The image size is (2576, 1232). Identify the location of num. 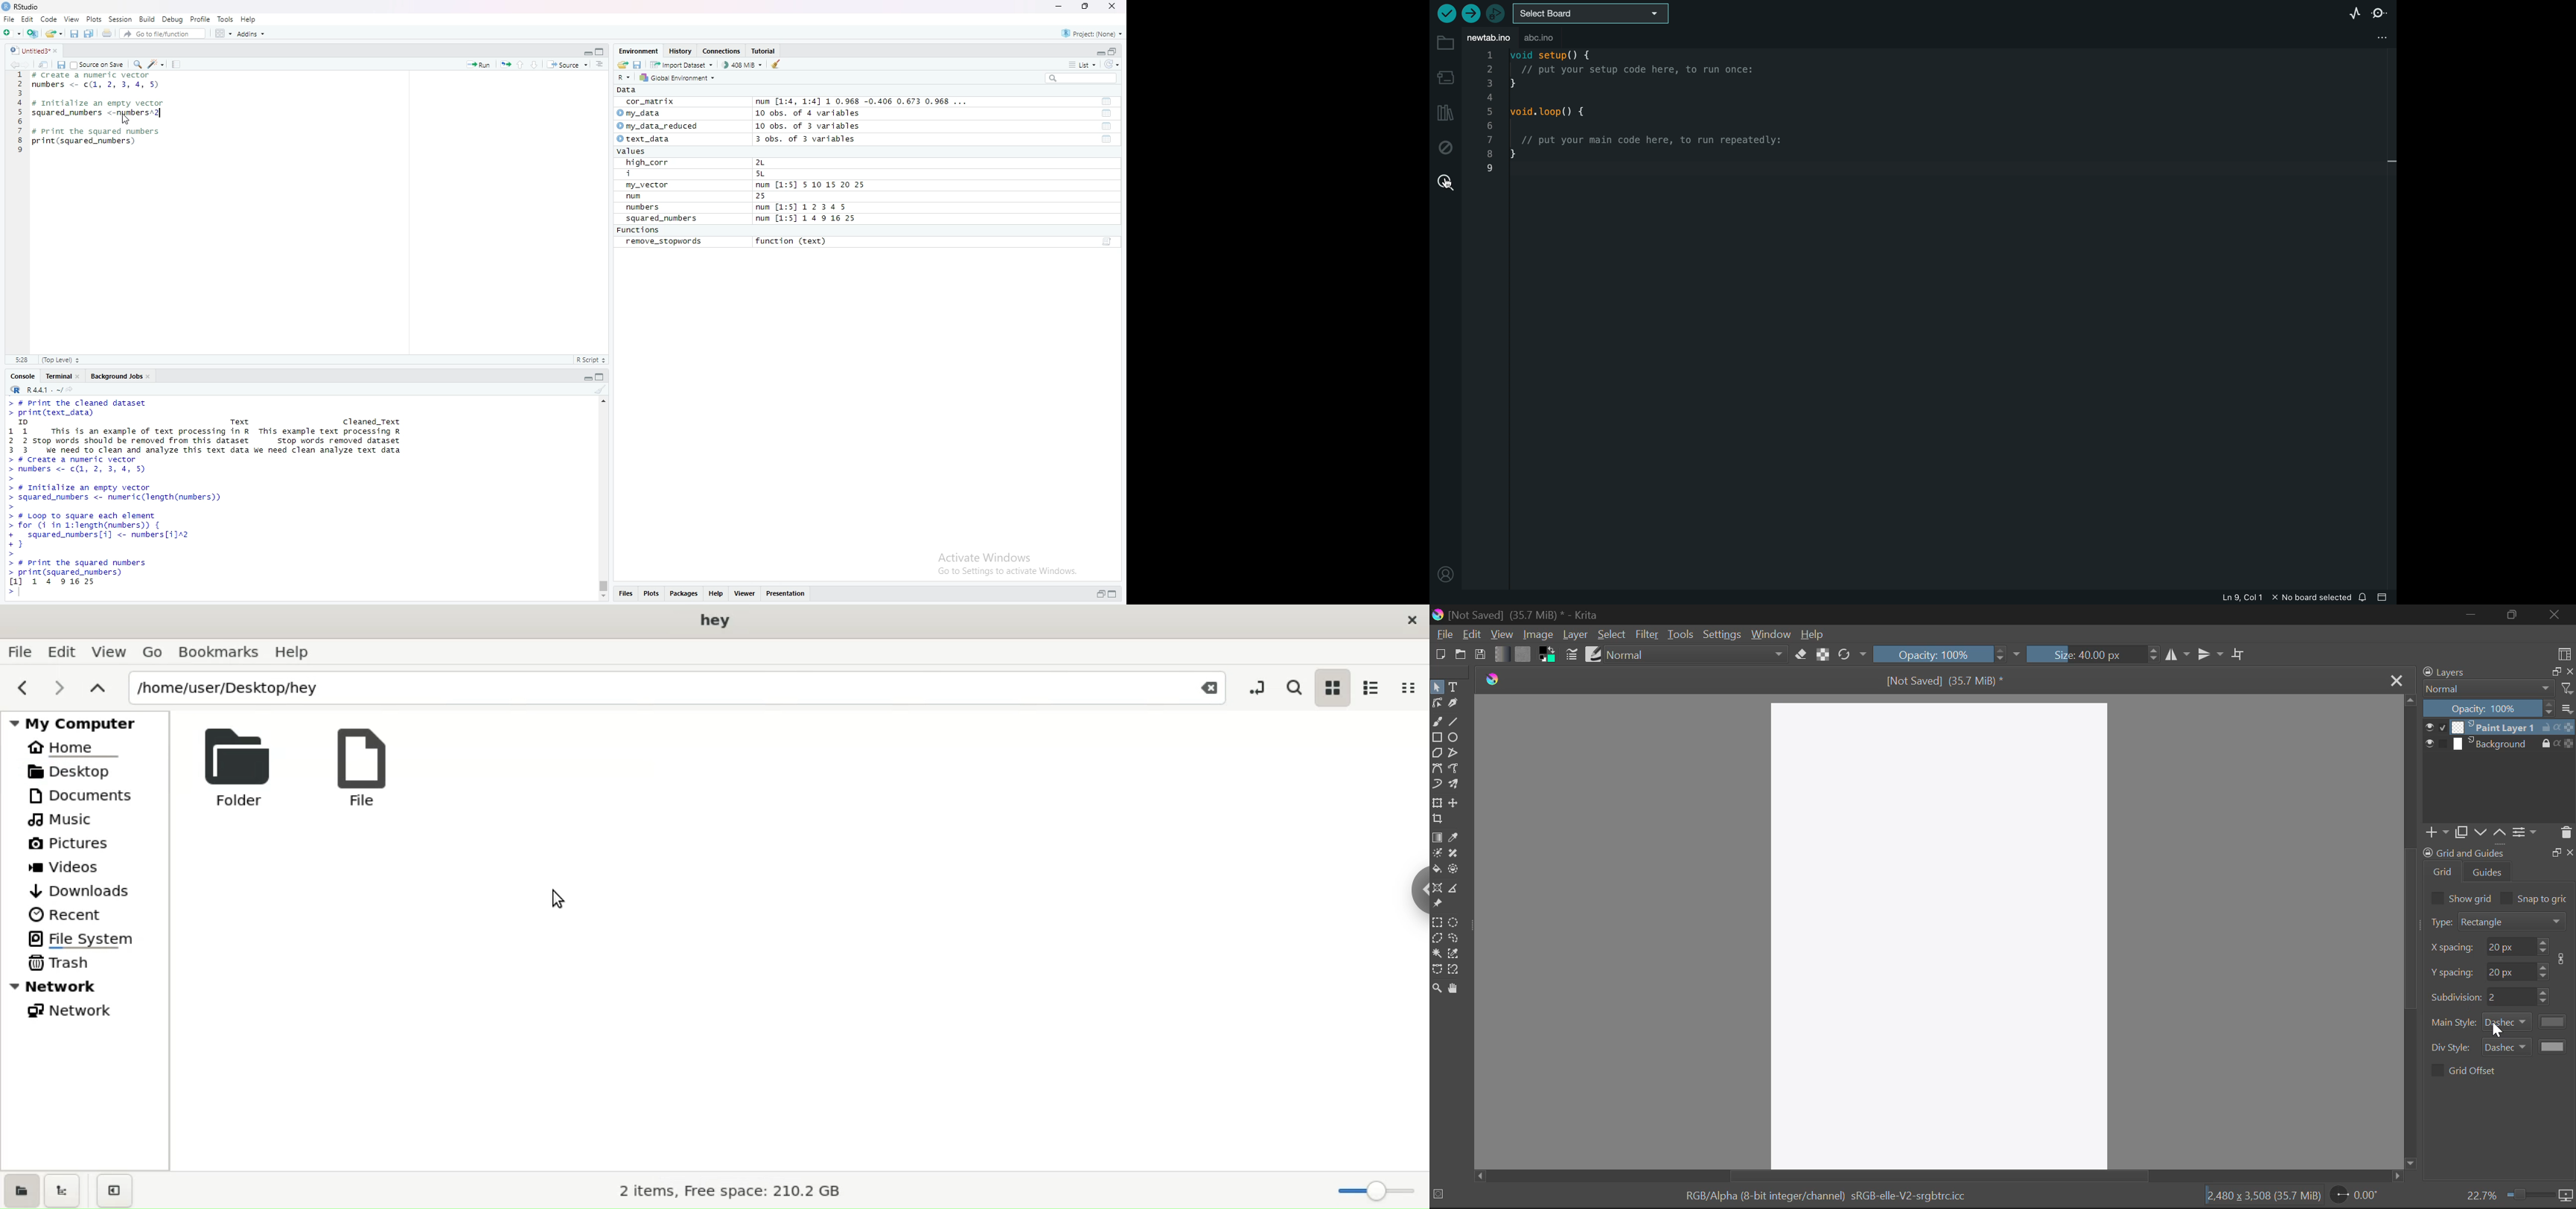
(647, 197).